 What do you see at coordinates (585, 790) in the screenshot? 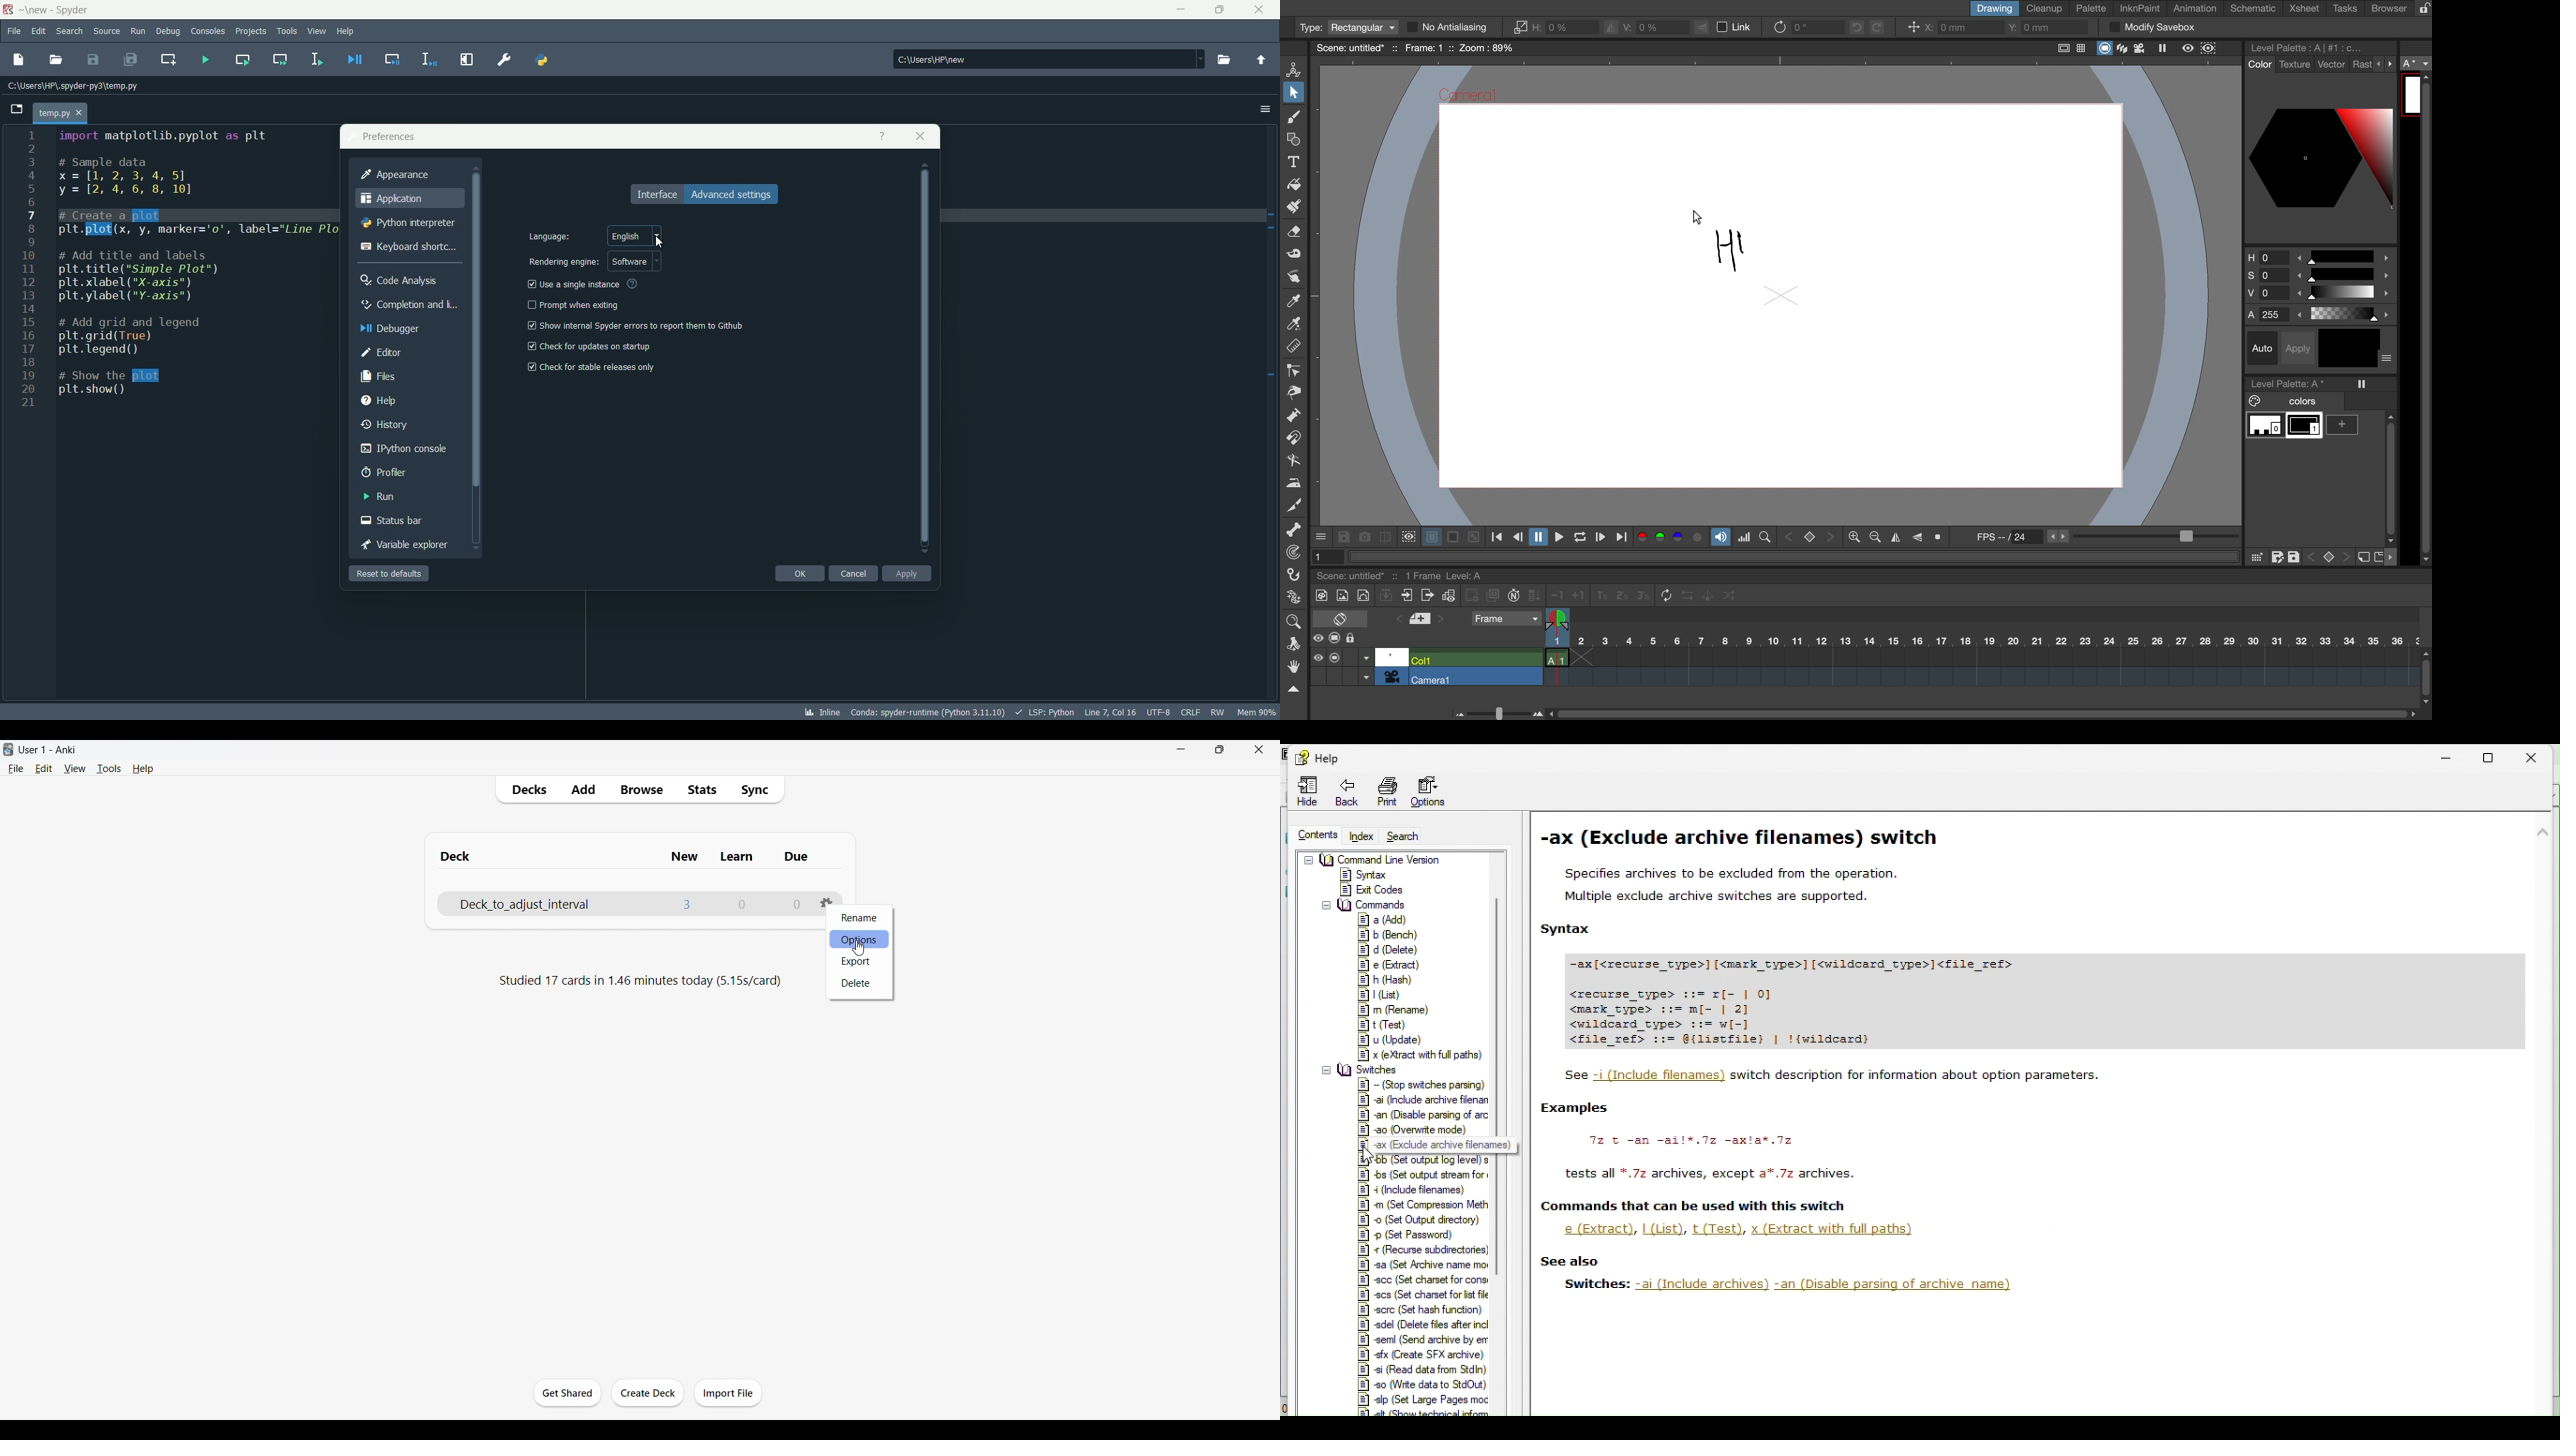
I see `Add` at bounding box center [585, 790].